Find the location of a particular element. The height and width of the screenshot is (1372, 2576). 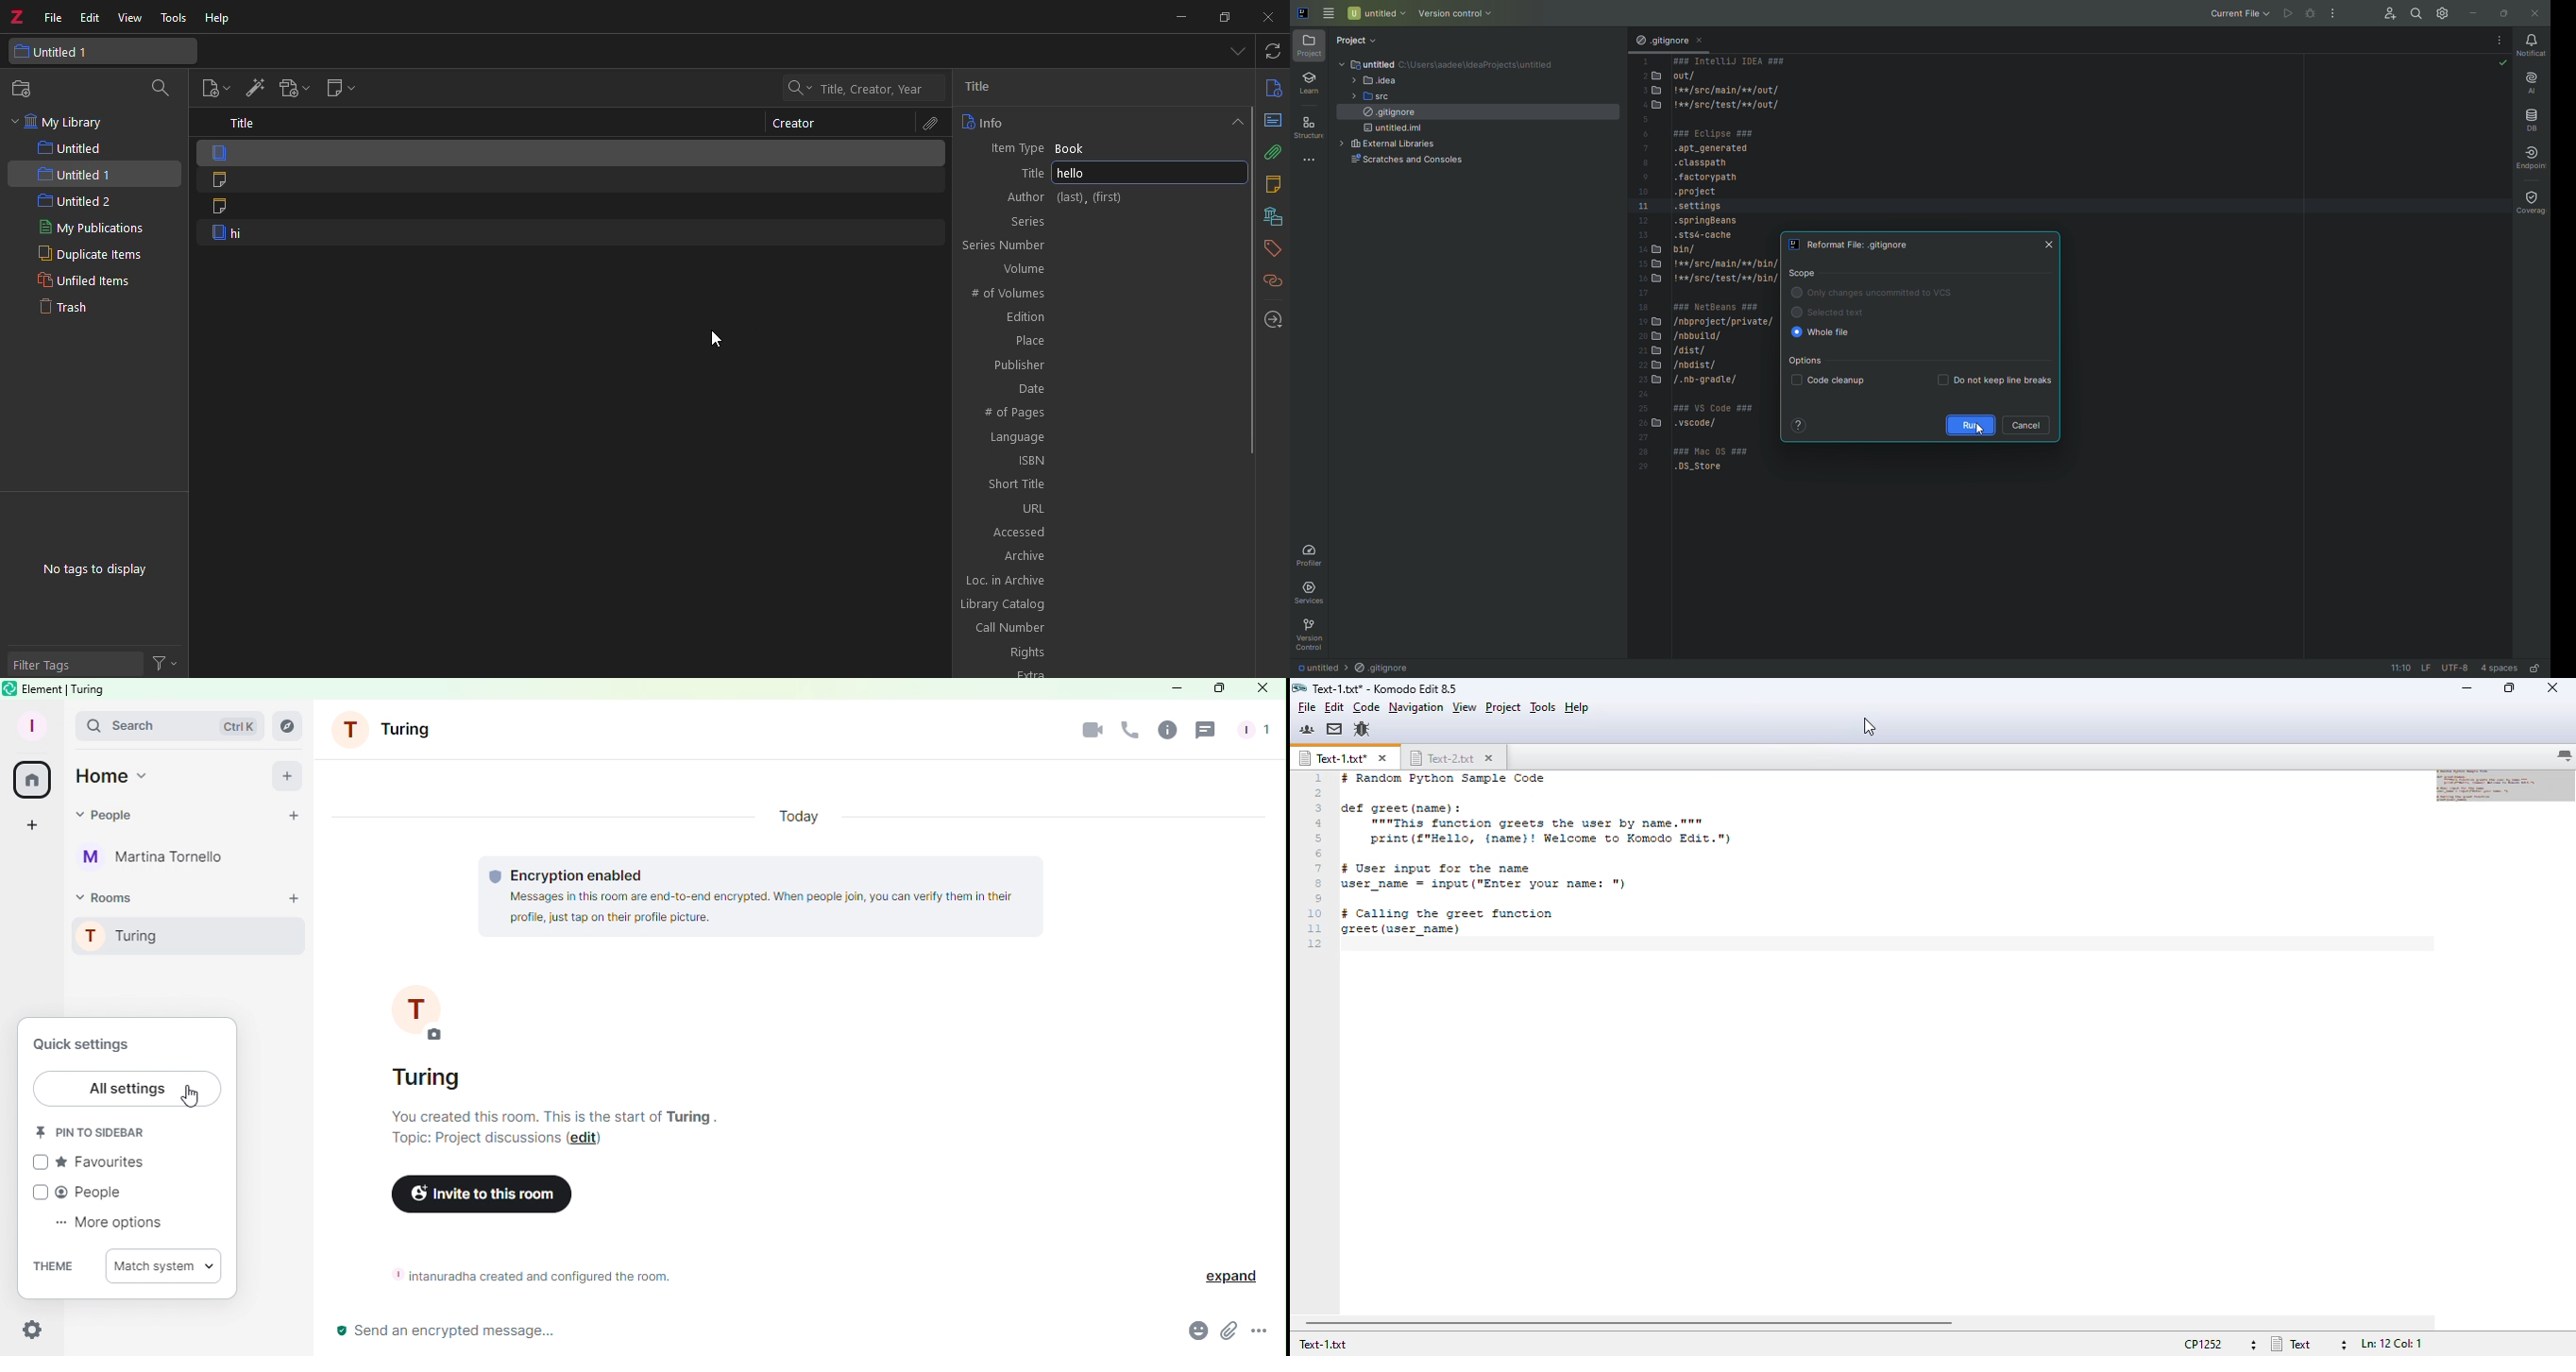

check box is located at coordinates (41, 1163).